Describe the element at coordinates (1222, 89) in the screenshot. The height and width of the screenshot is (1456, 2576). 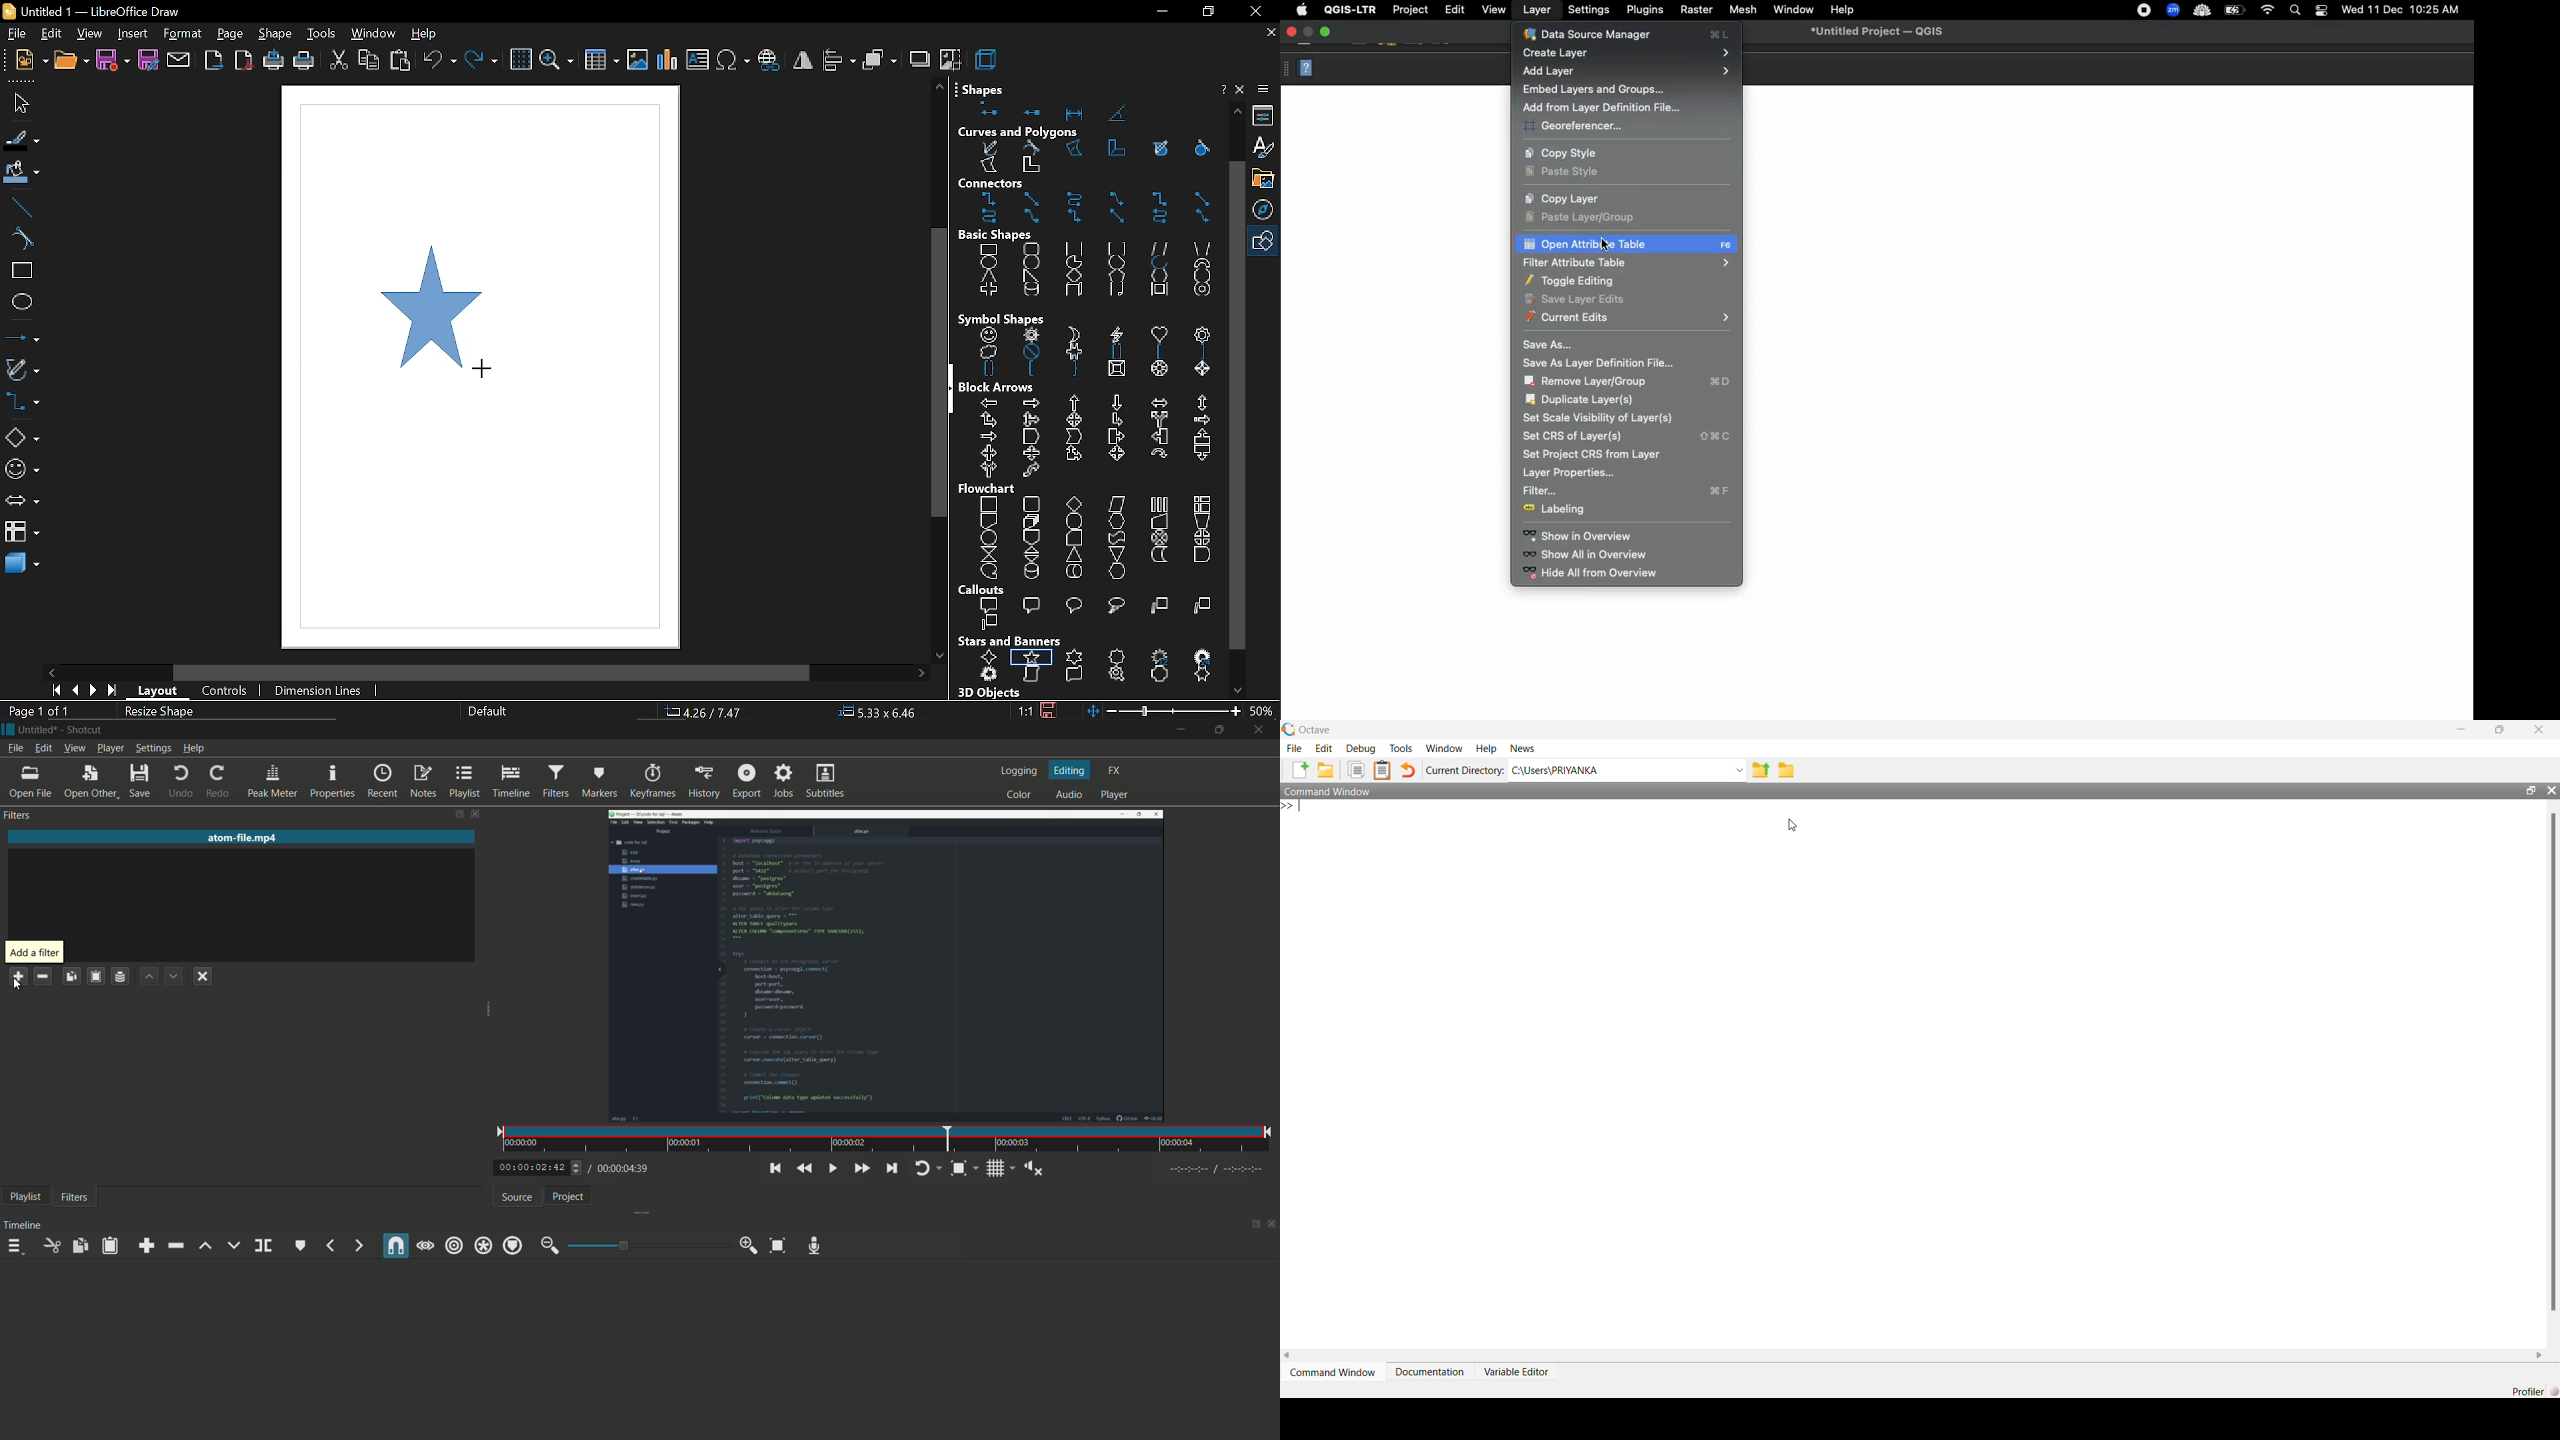
I see `help ` at that location.